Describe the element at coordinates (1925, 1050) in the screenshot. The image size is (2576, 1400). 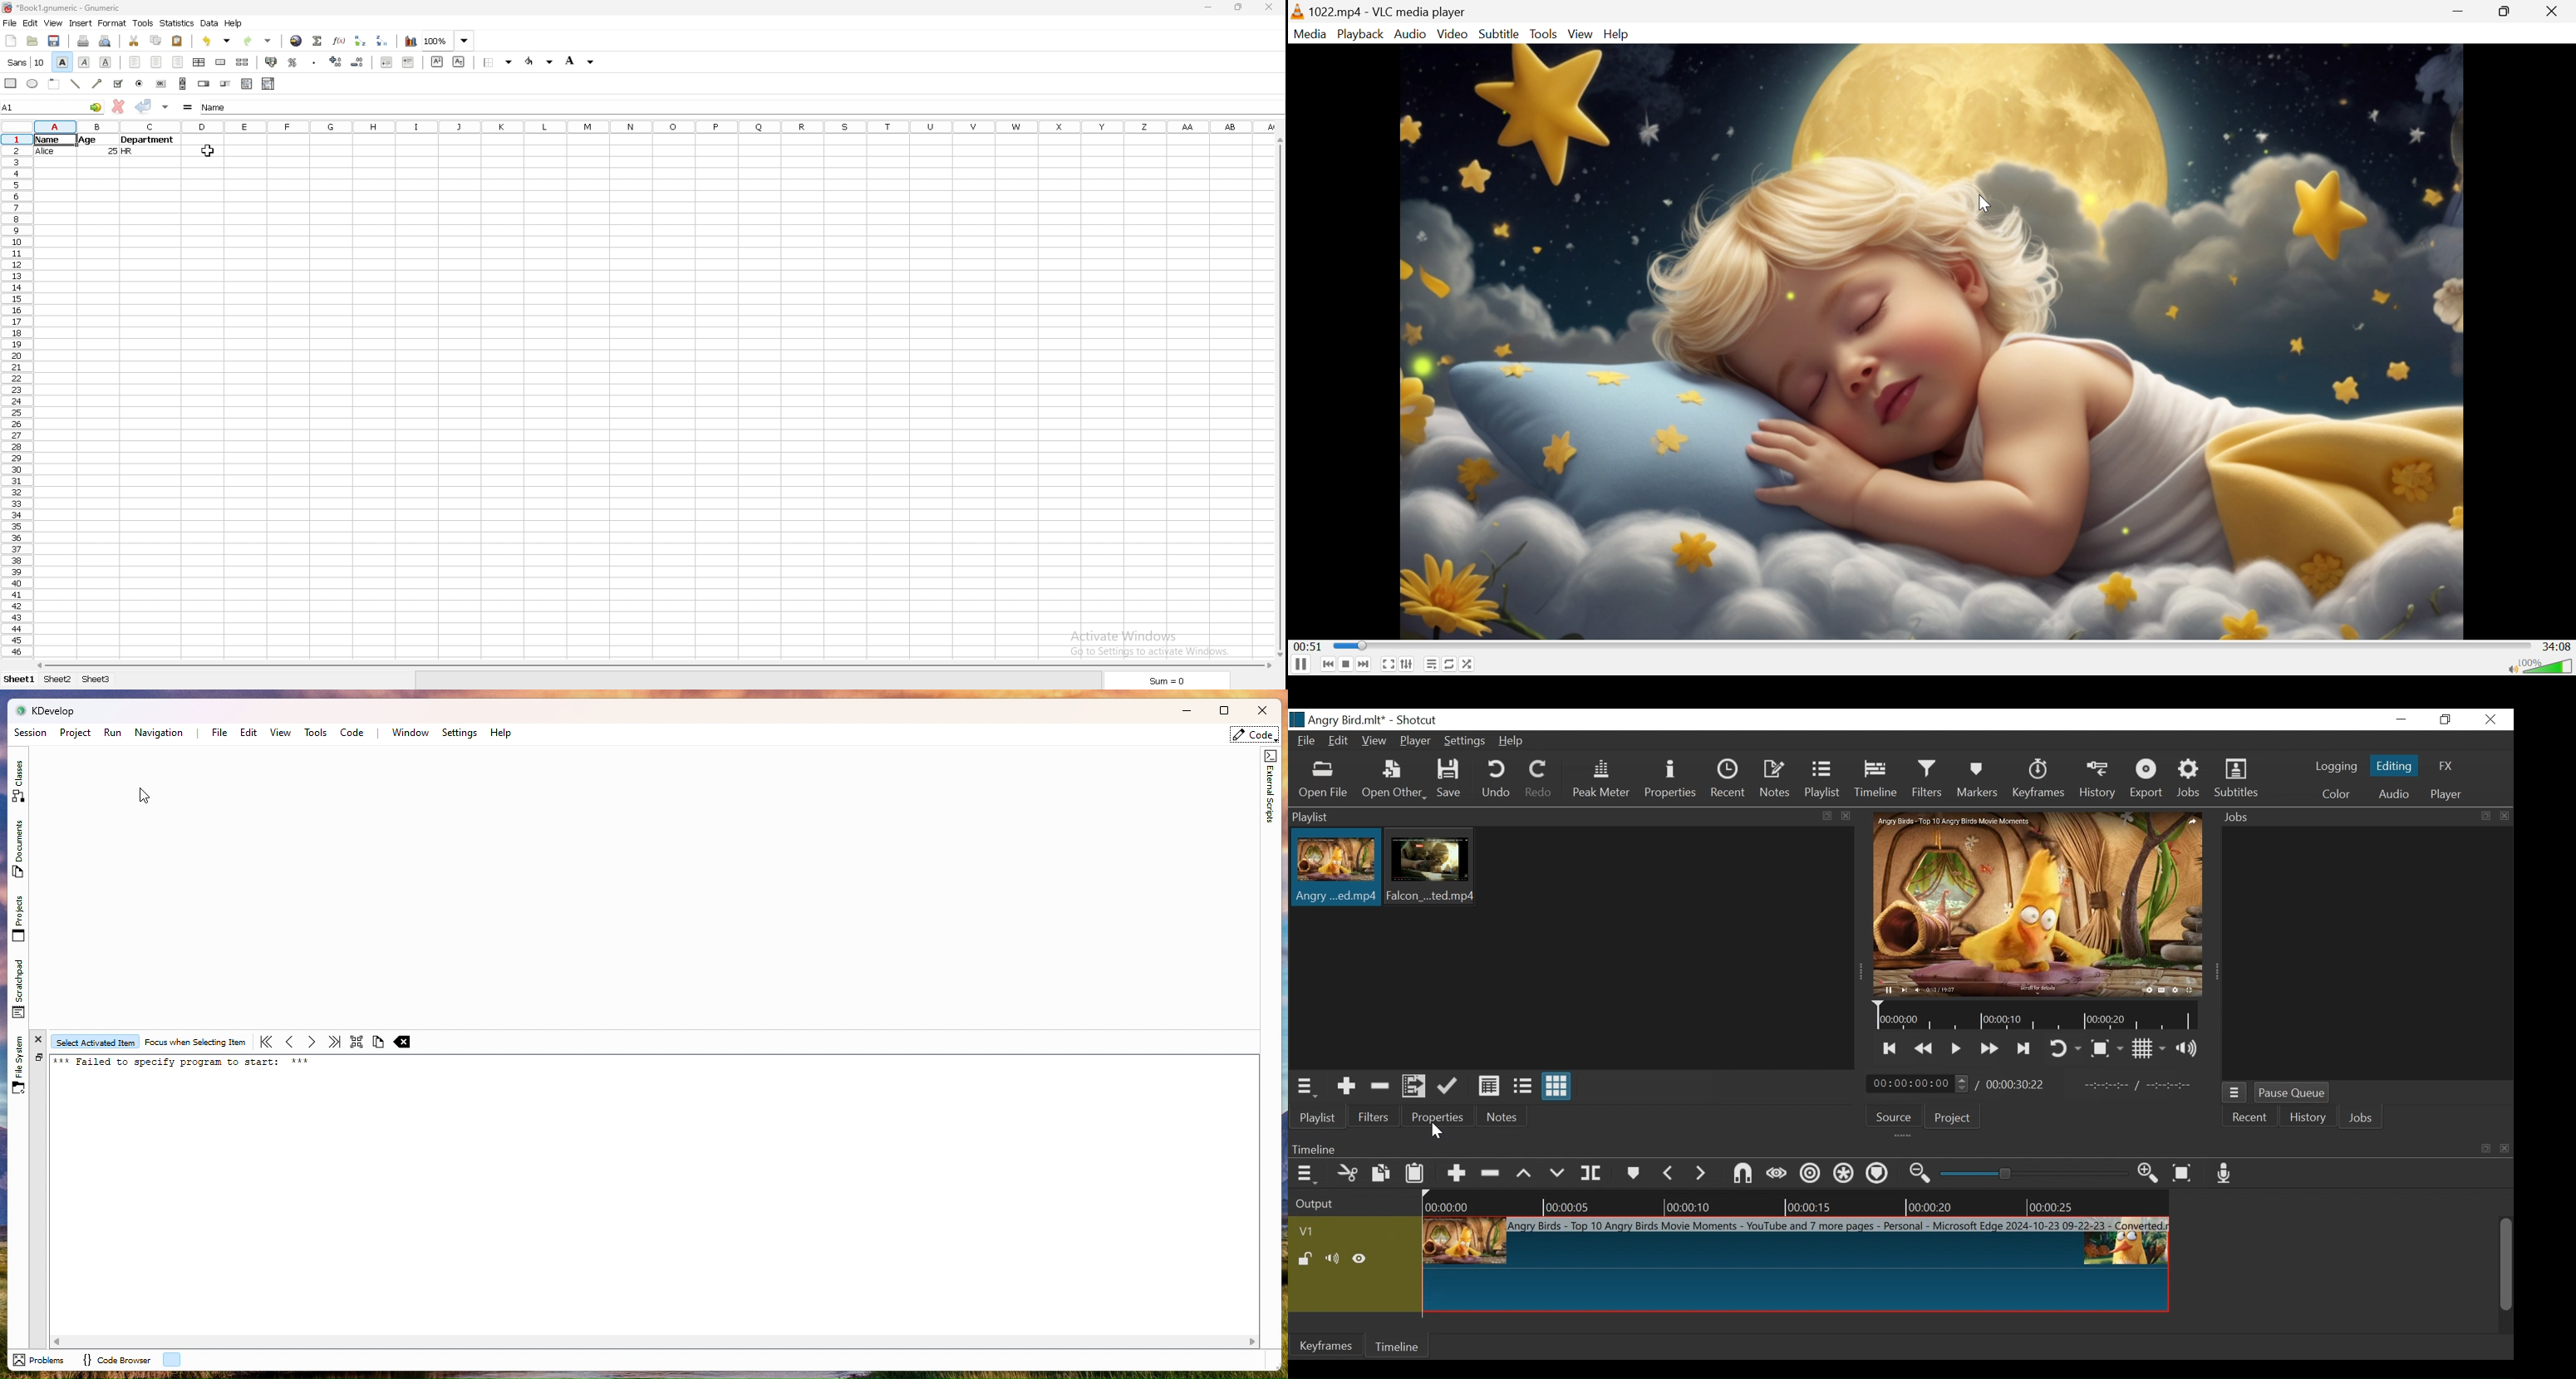
I see `Play backward quickly` at that location.